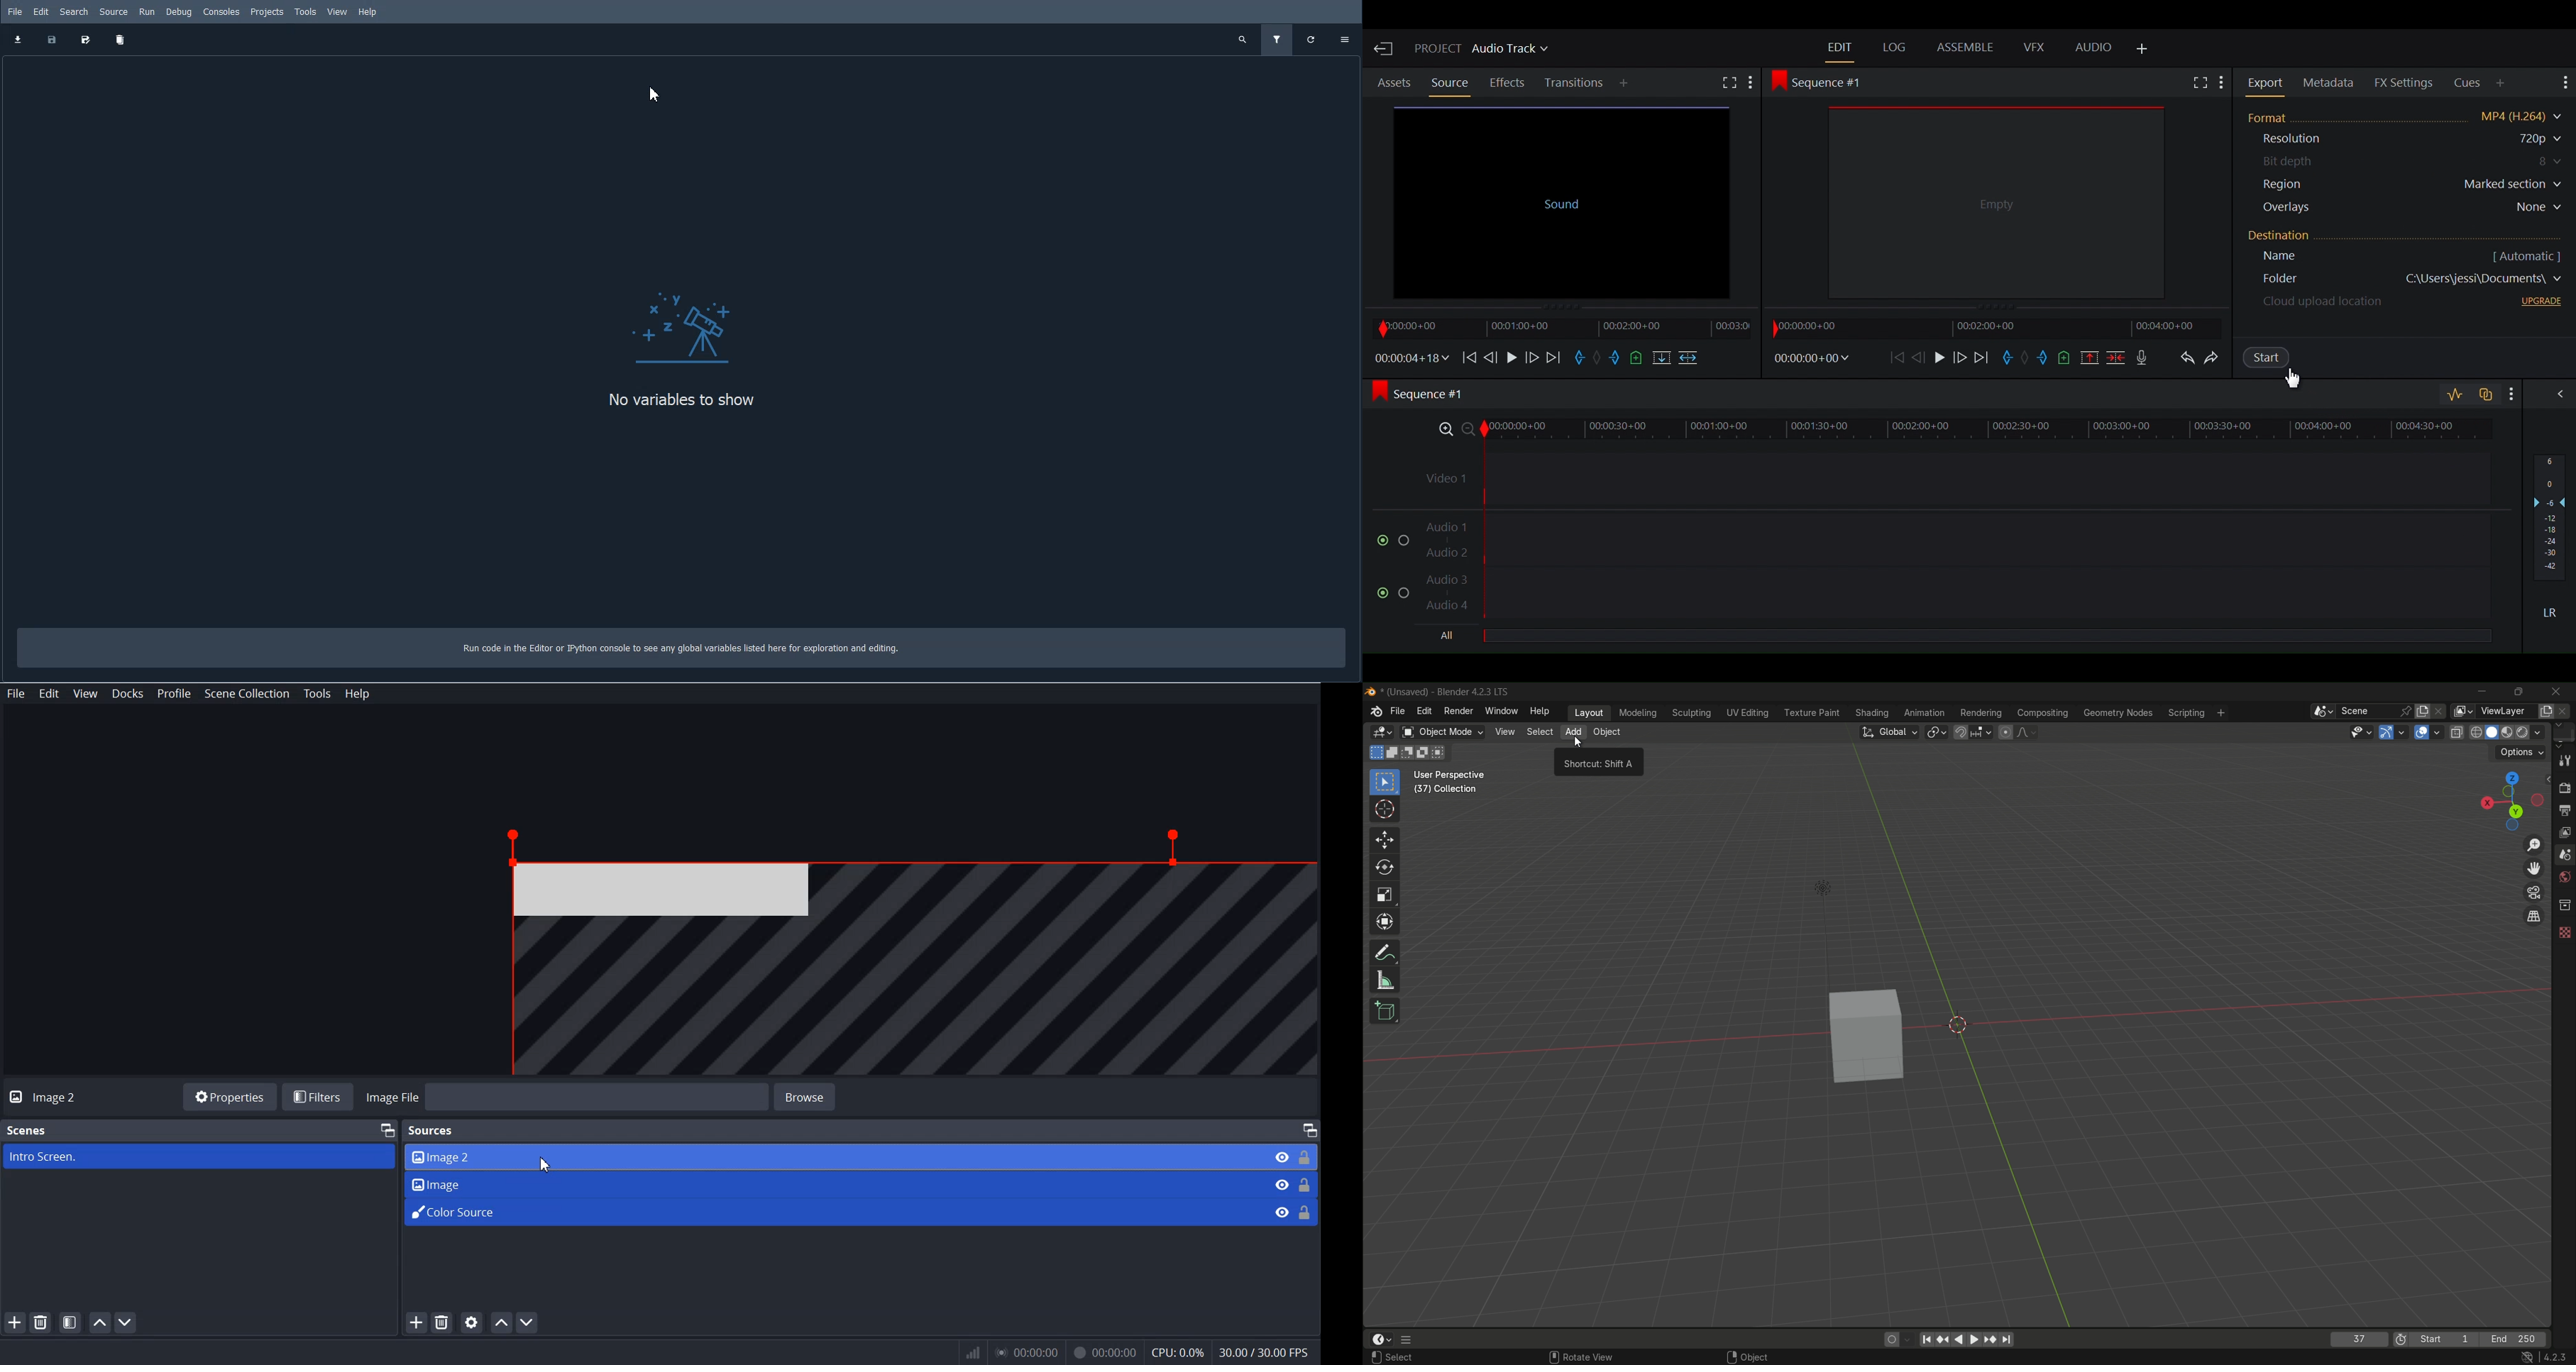 The width and height of the screenshot is (2576, 1372). Describe the element at coordinates (1027, 1353) in the screenshot. I see `00:00:00` at that location.